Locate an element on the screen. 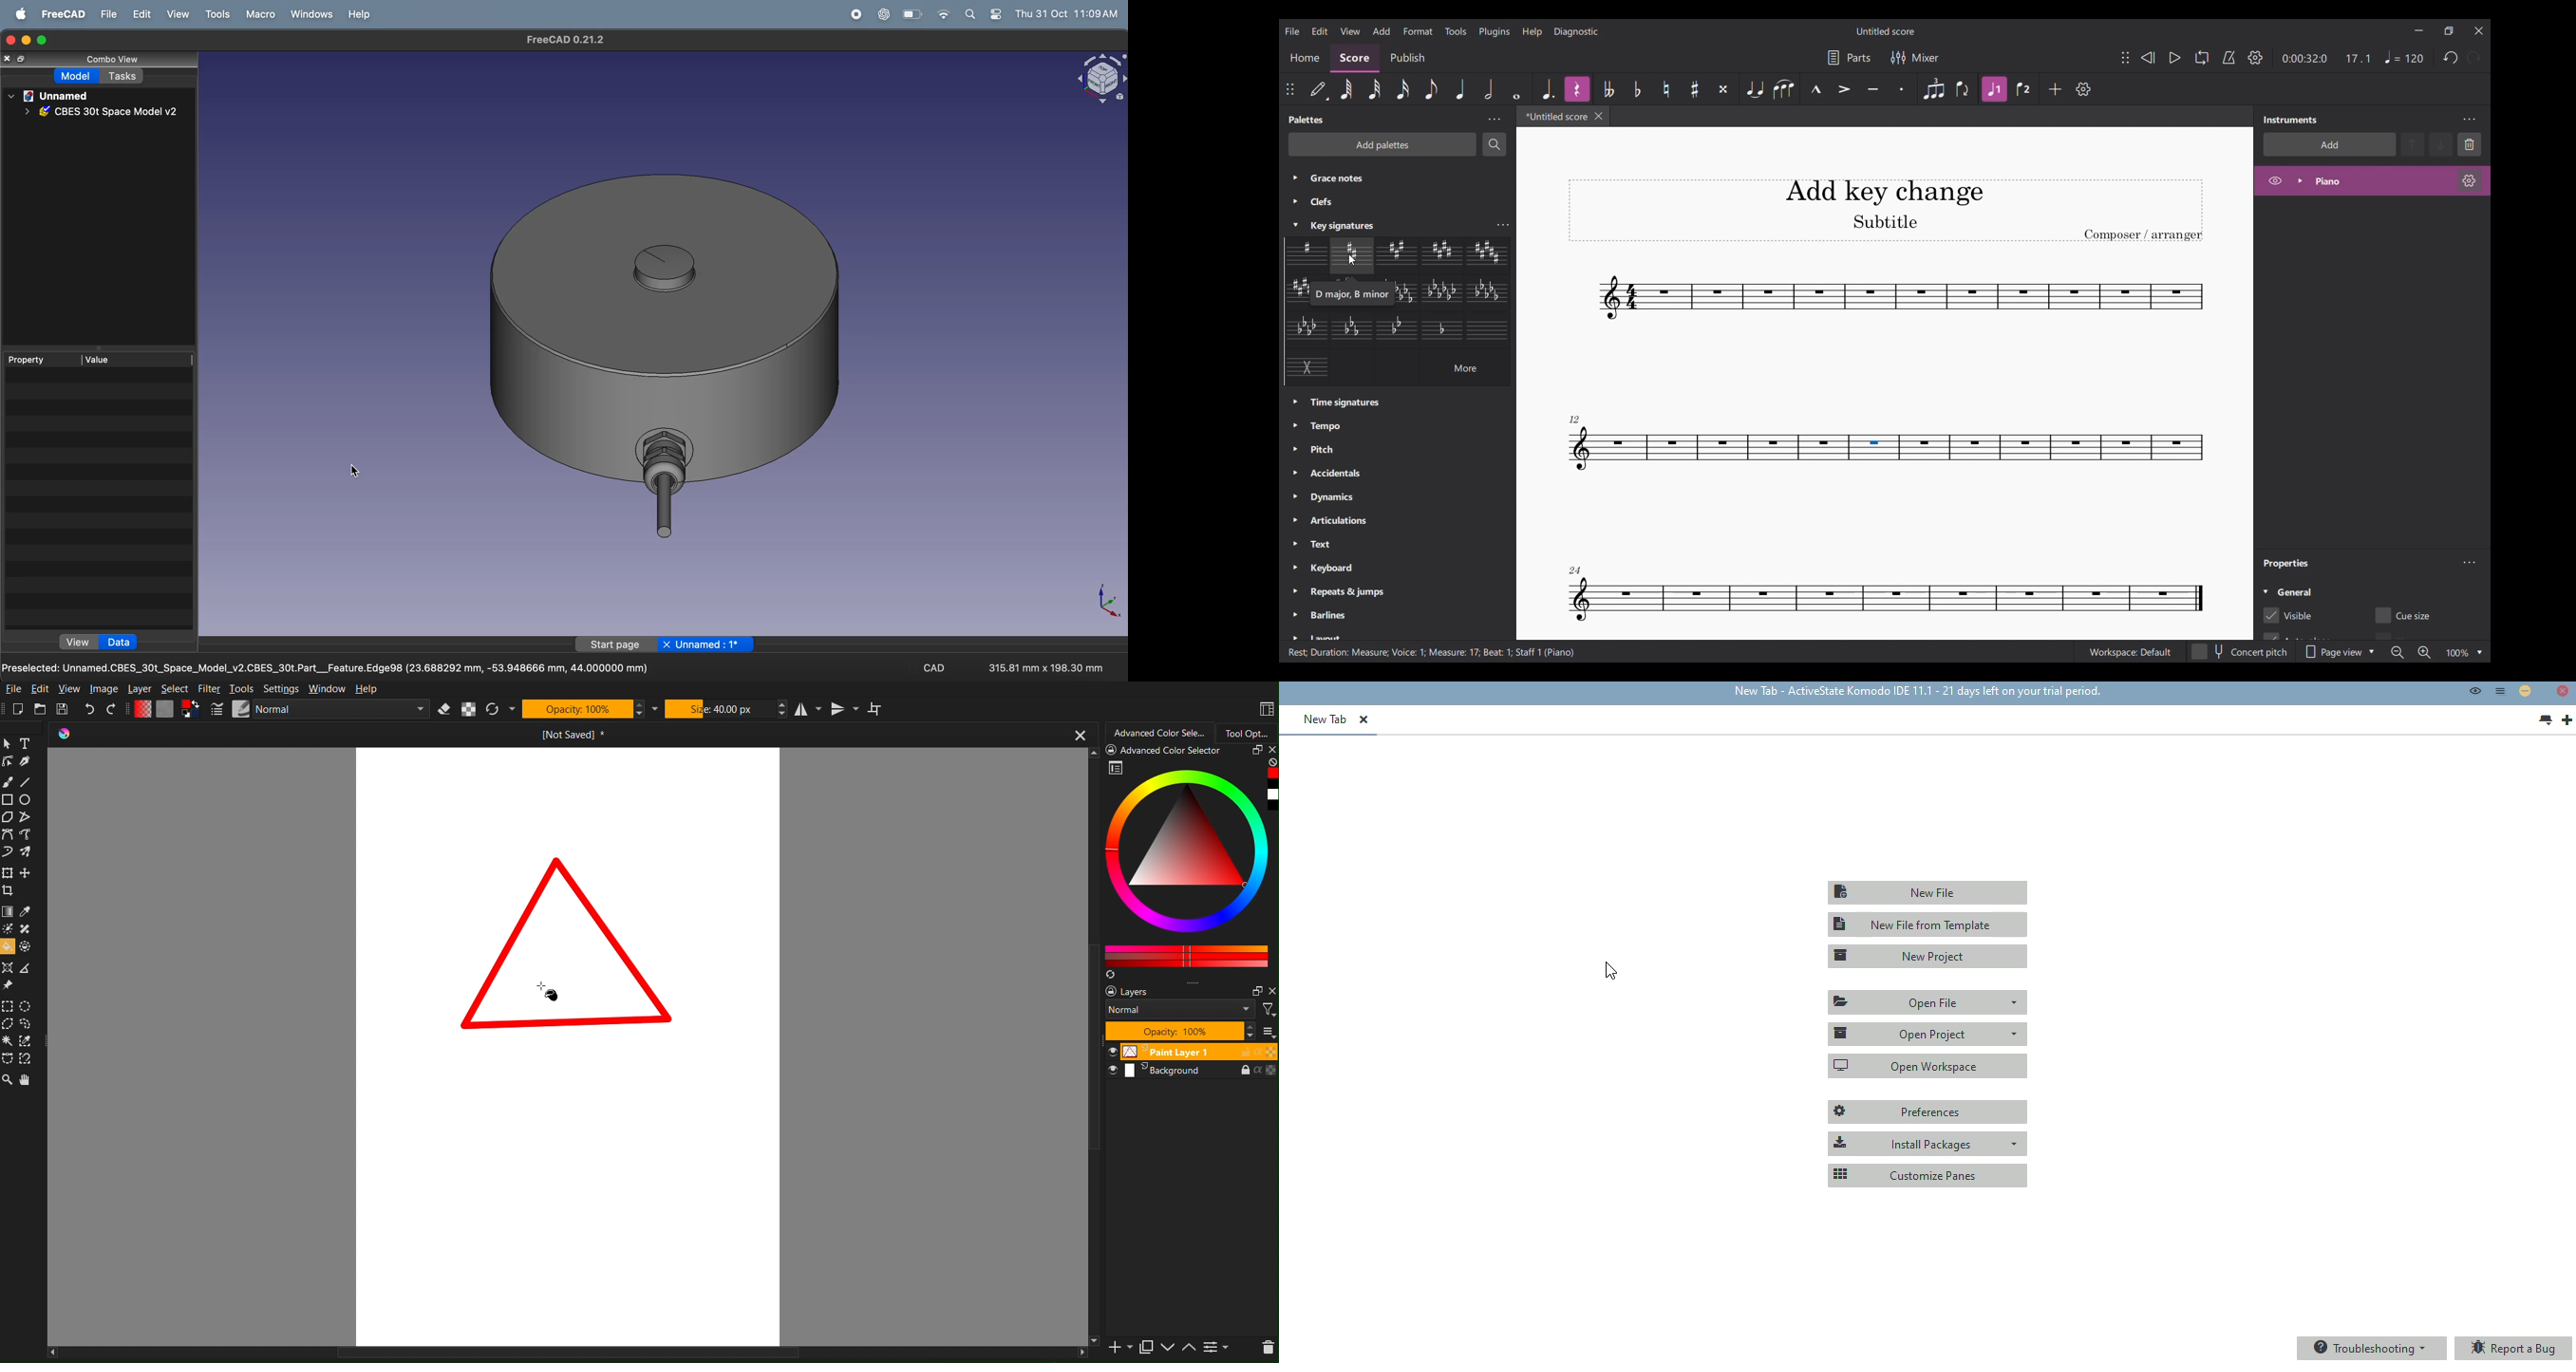 This screenshot has width=2576, height=1372. model is located at coordinates (74, 76).